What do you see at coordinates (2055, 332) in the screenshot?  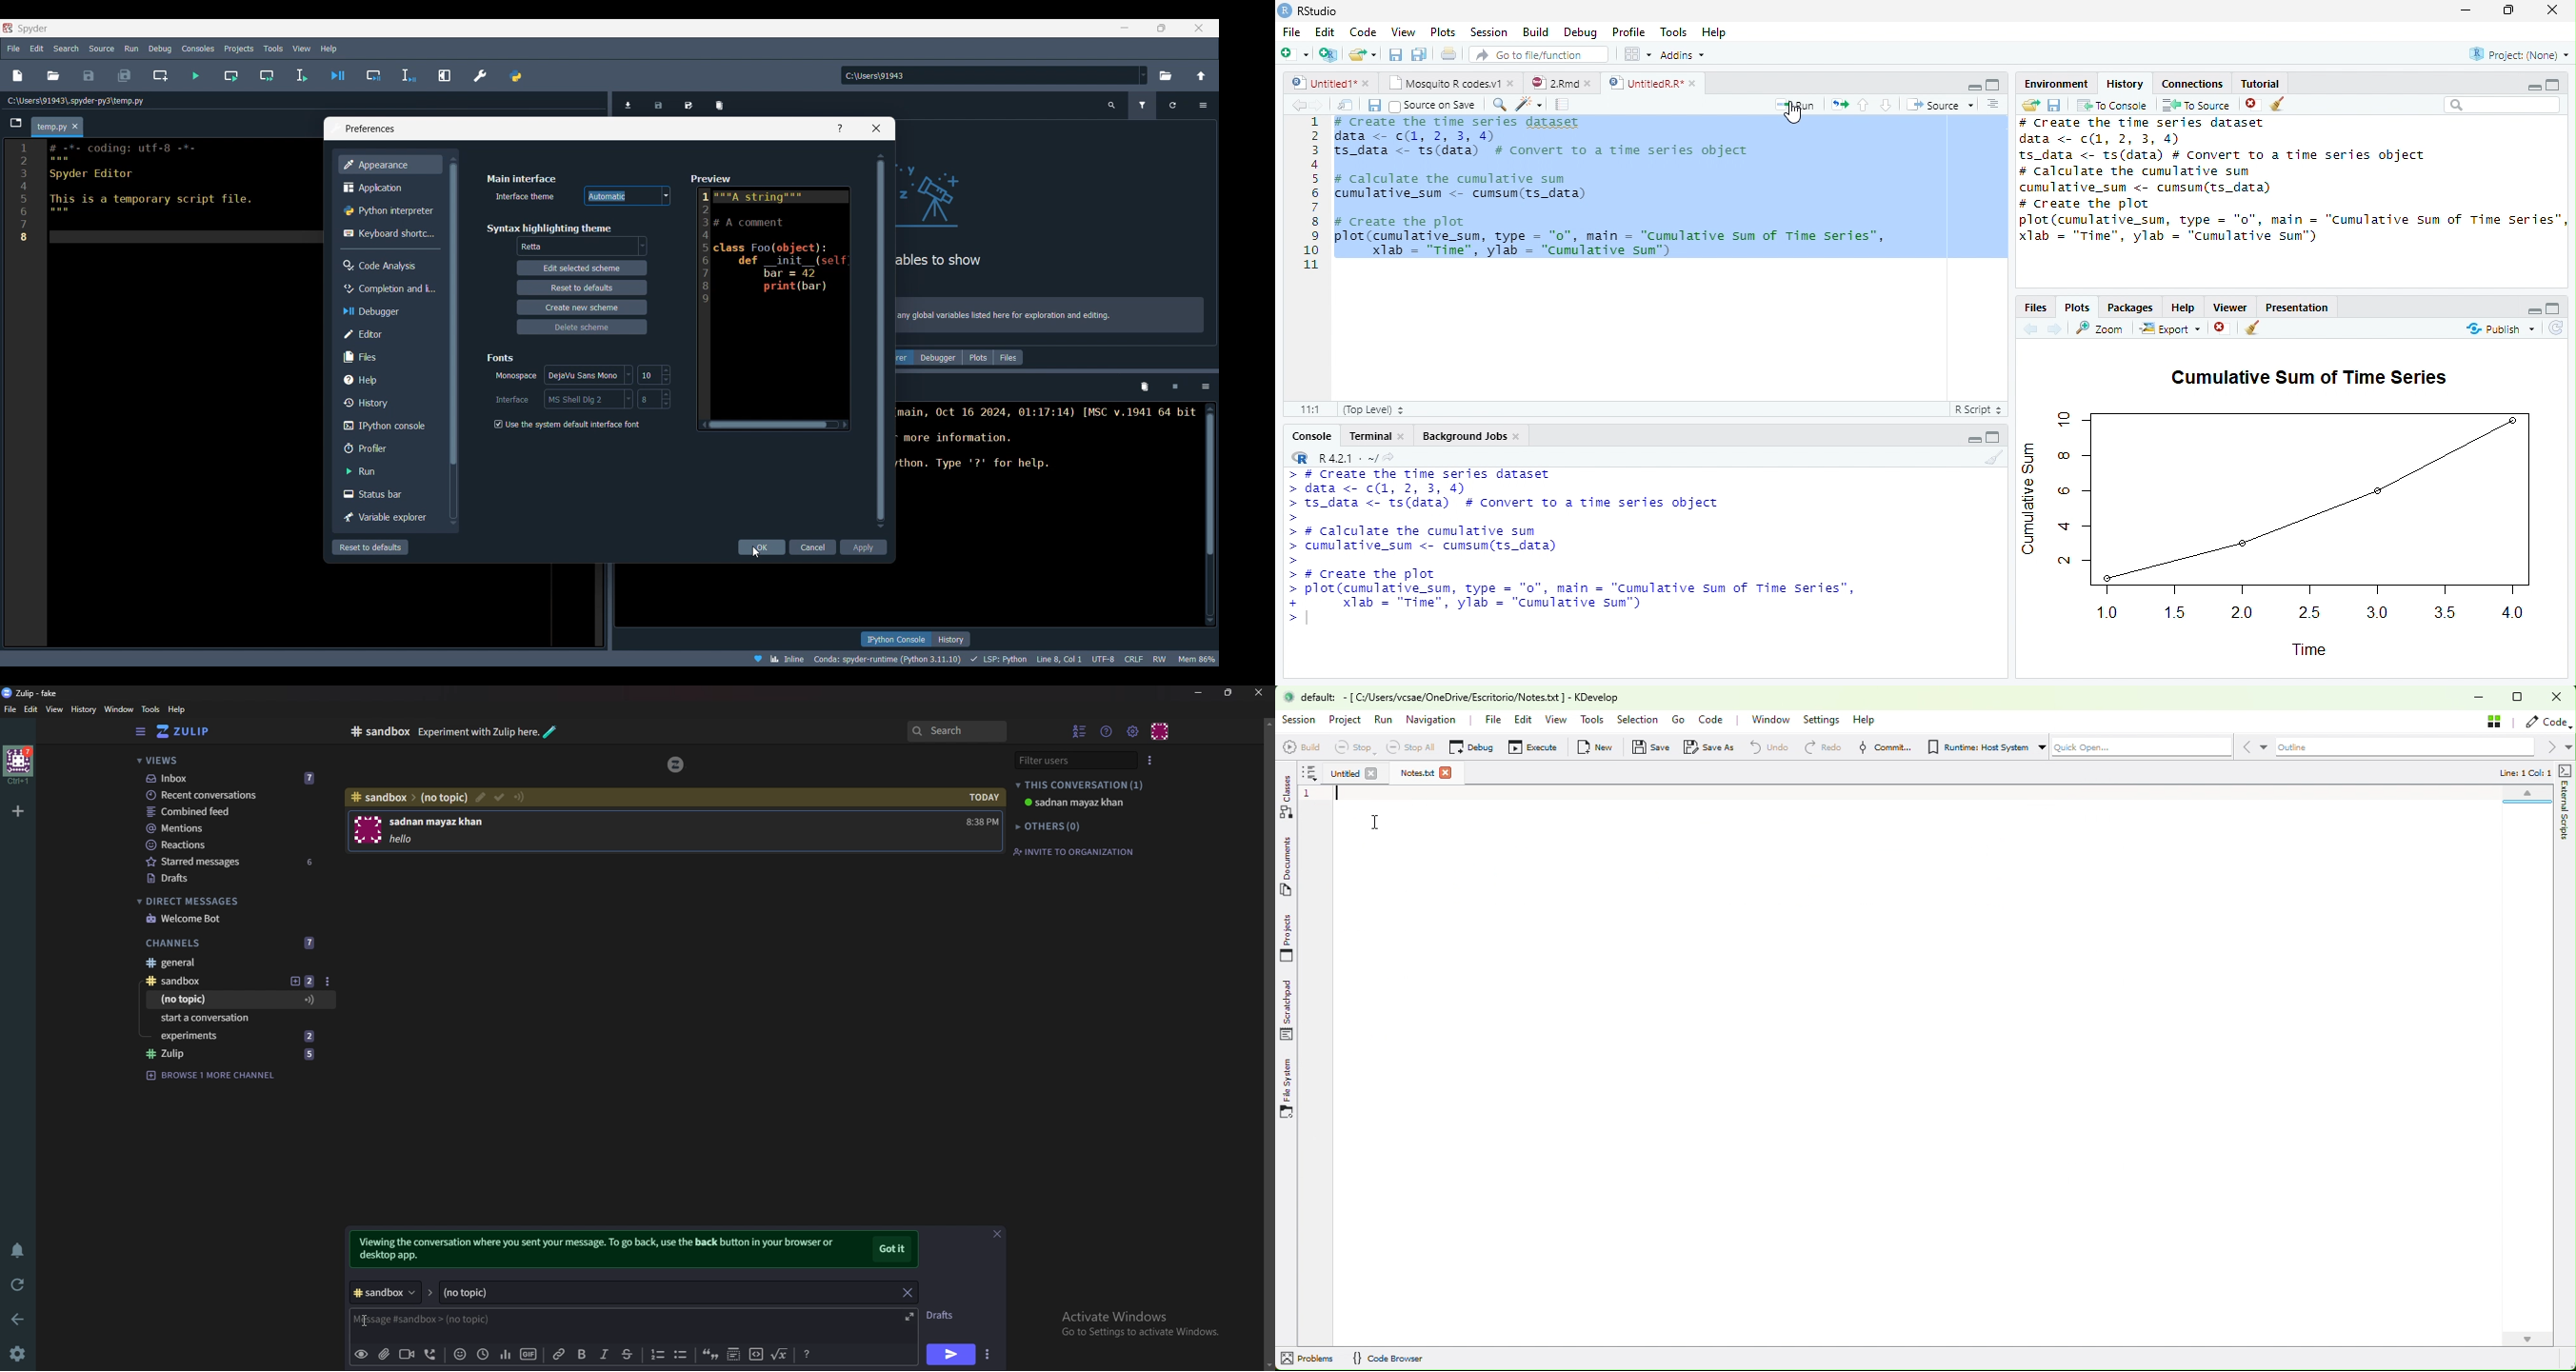 I see `Next` at bounding box center [2055, 332].